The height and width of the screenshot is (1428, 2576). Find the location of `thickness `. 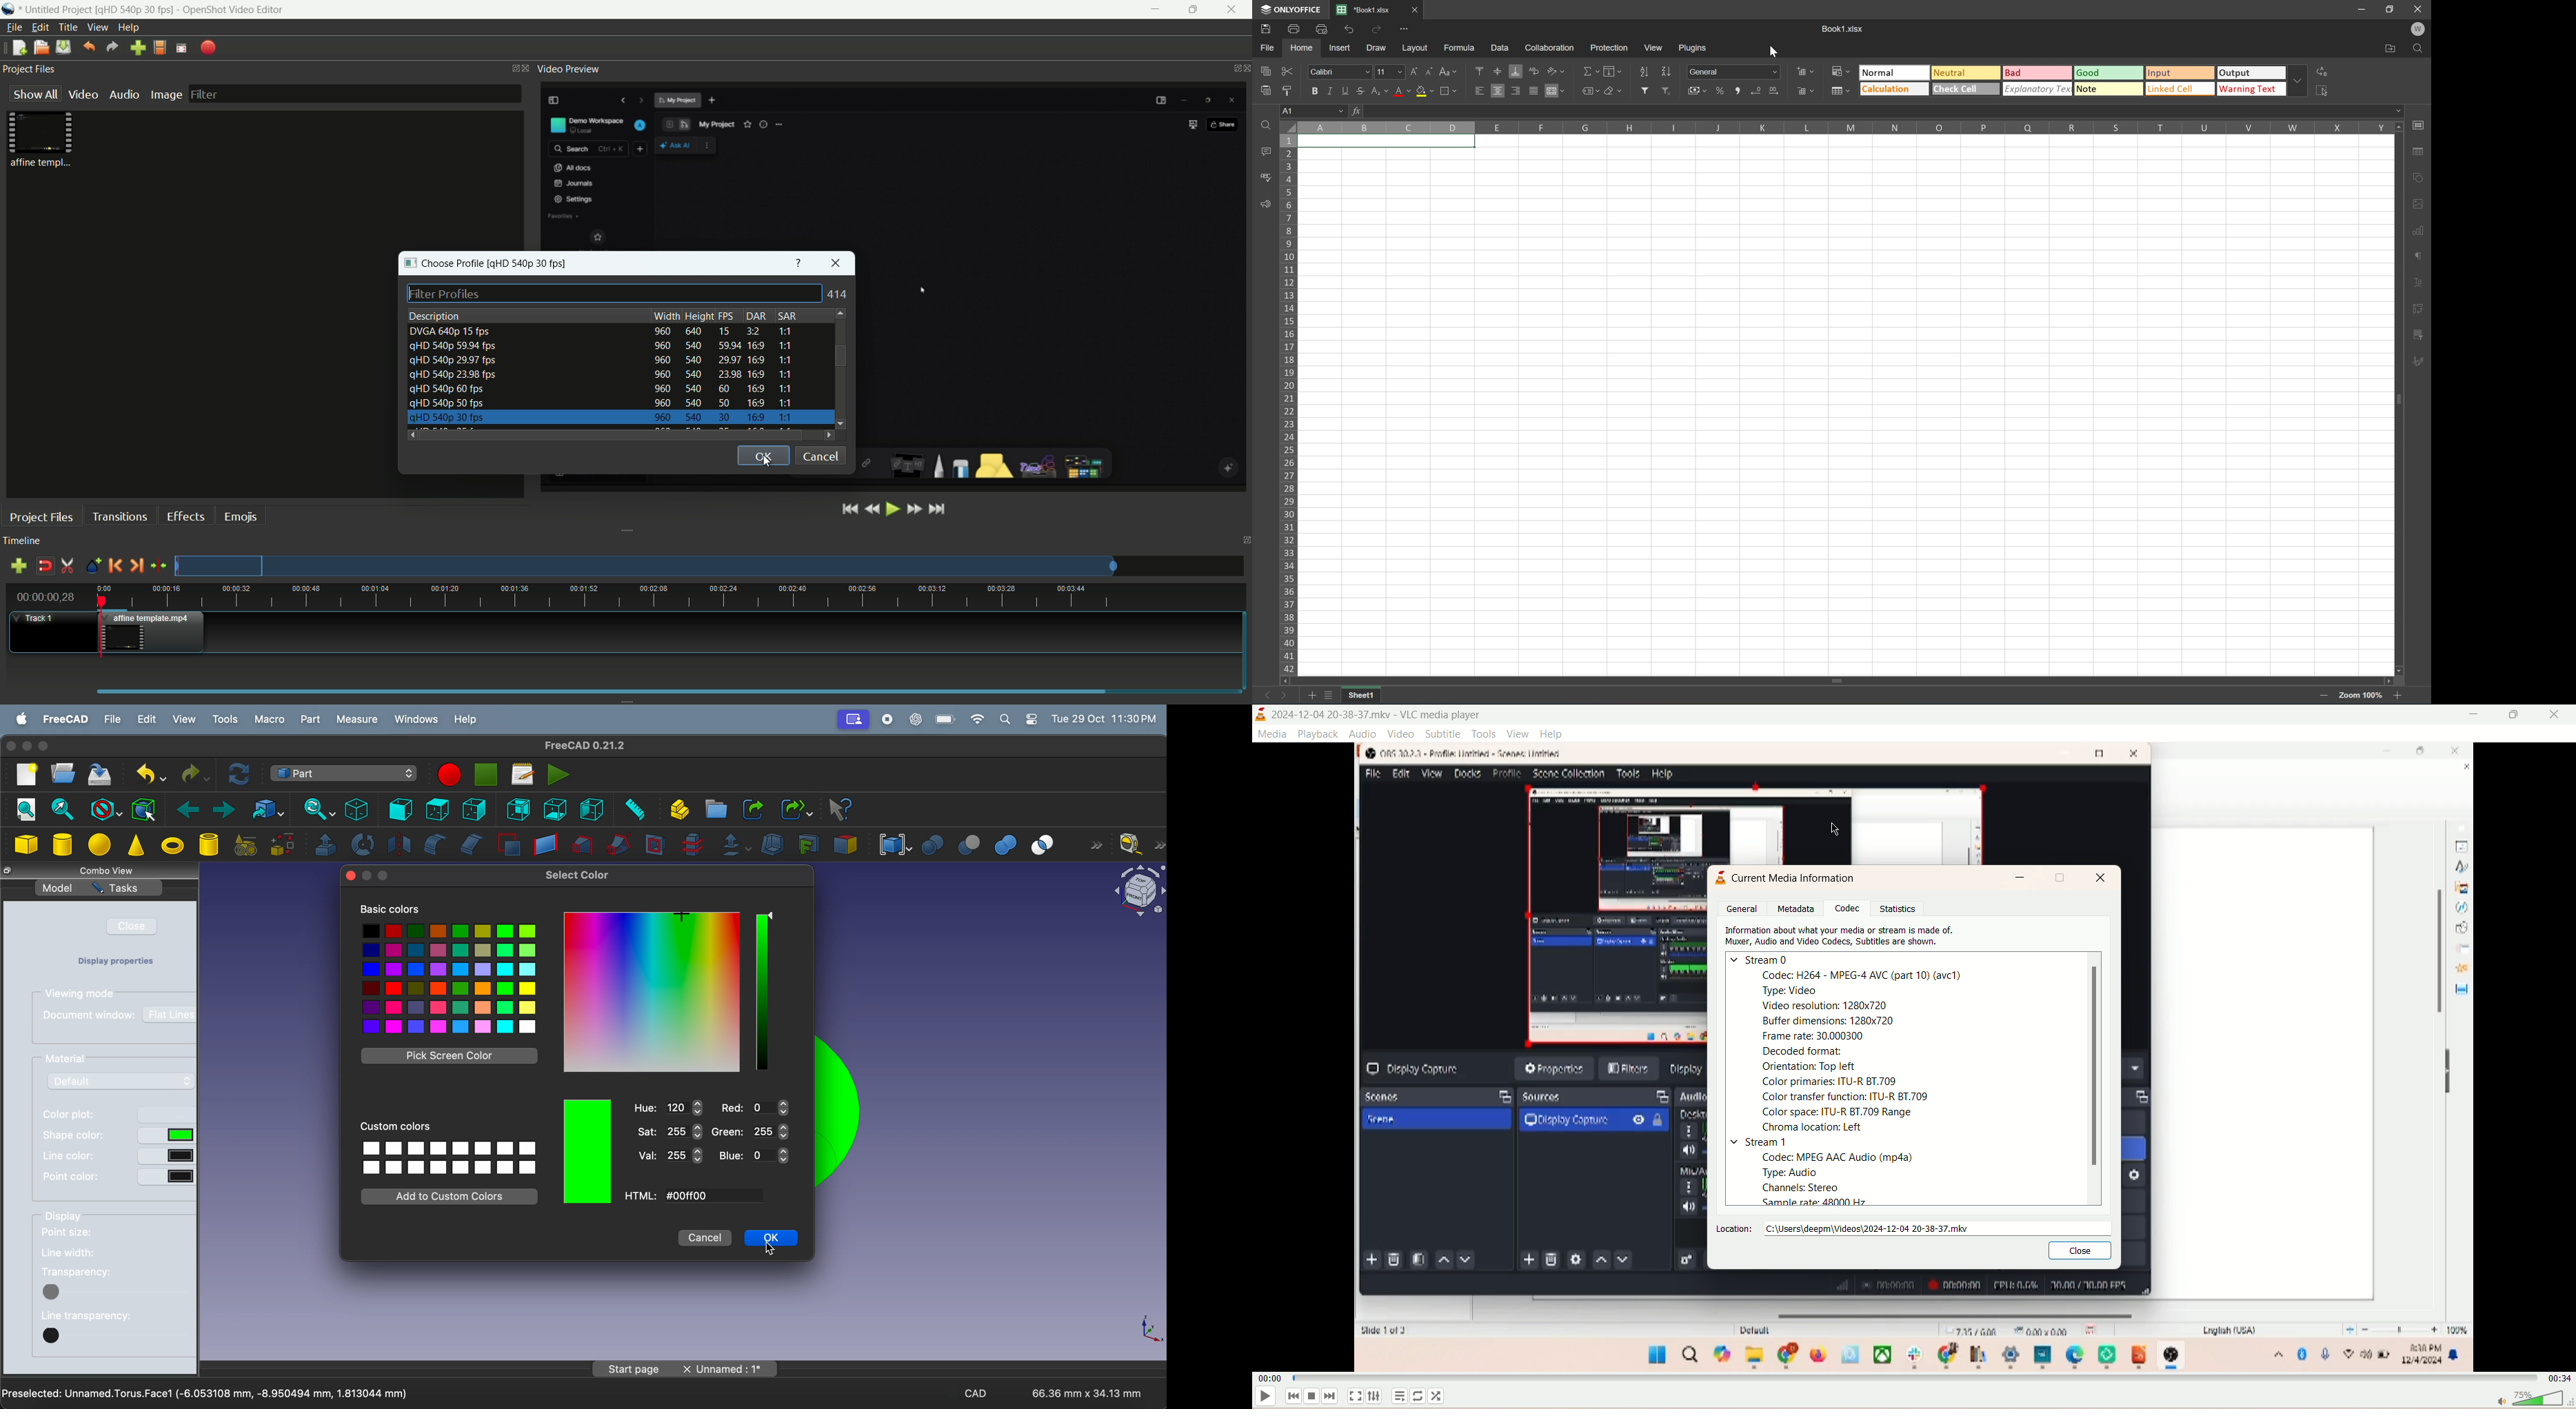

thickness  is located at coordinates (773, 844).